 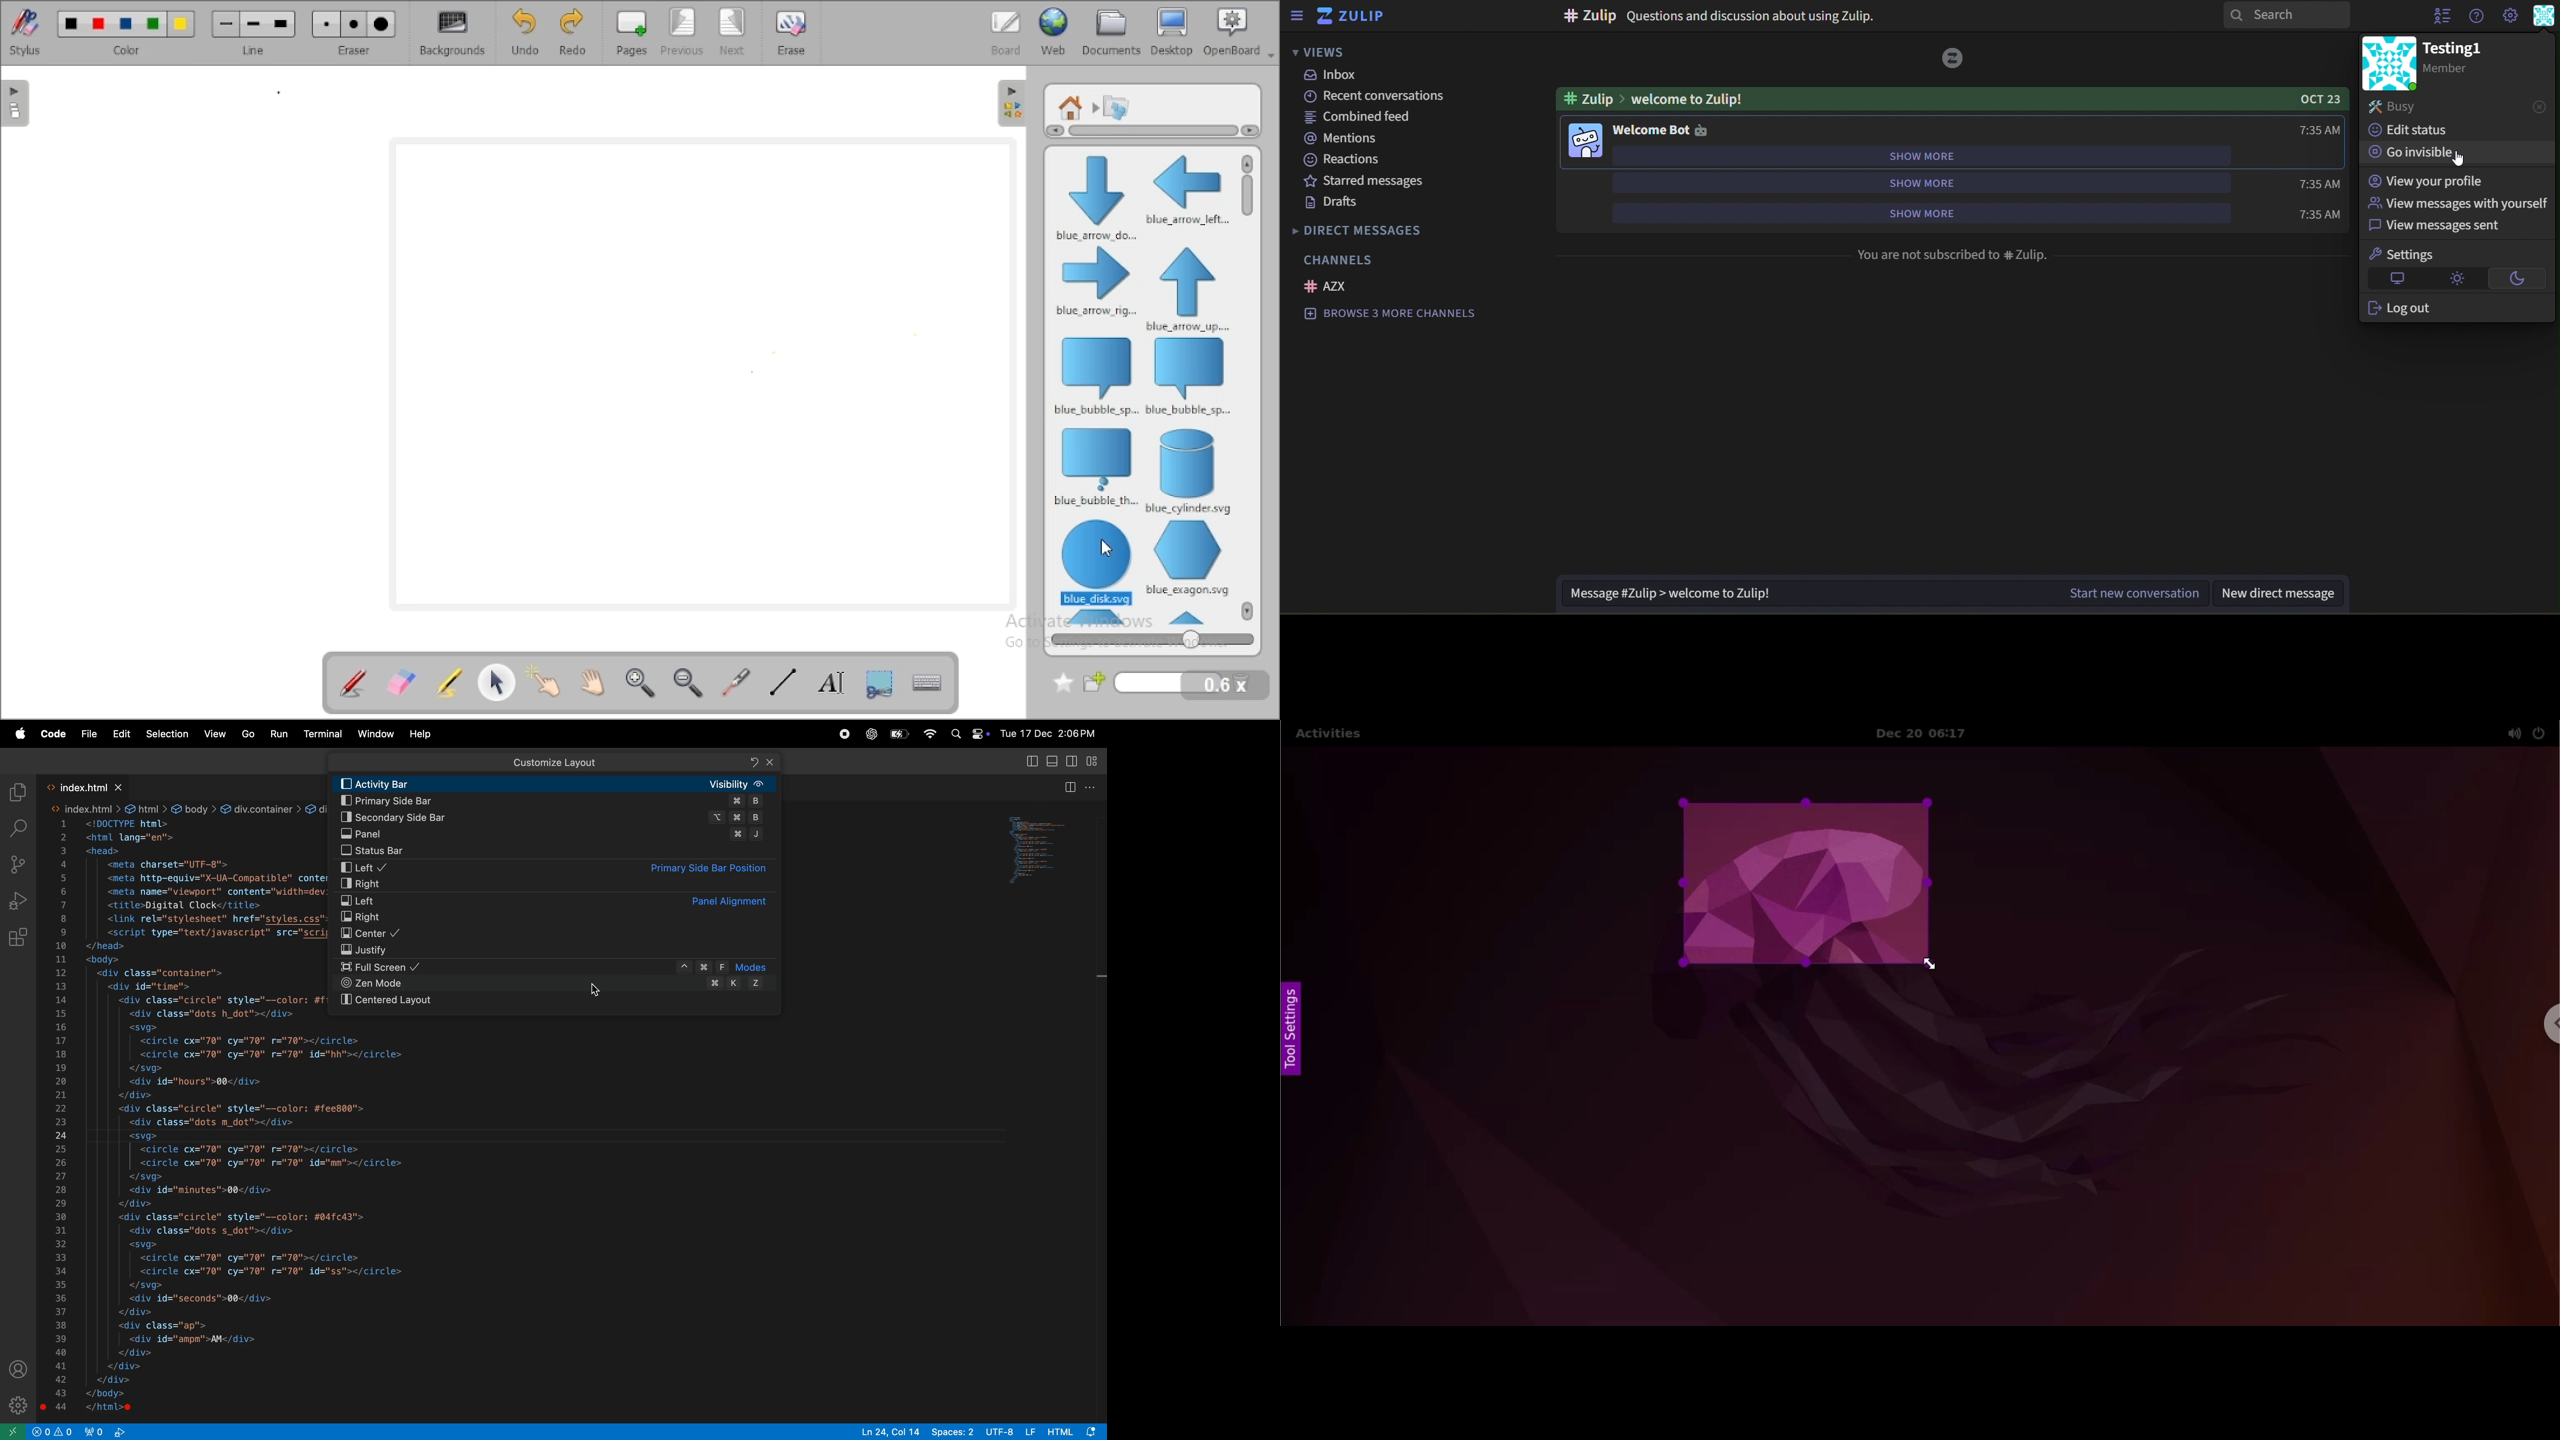 What do you see at coordinates (1333, 202) in the screenshot?
I see `drafts` at bounding box center [1333, 202].